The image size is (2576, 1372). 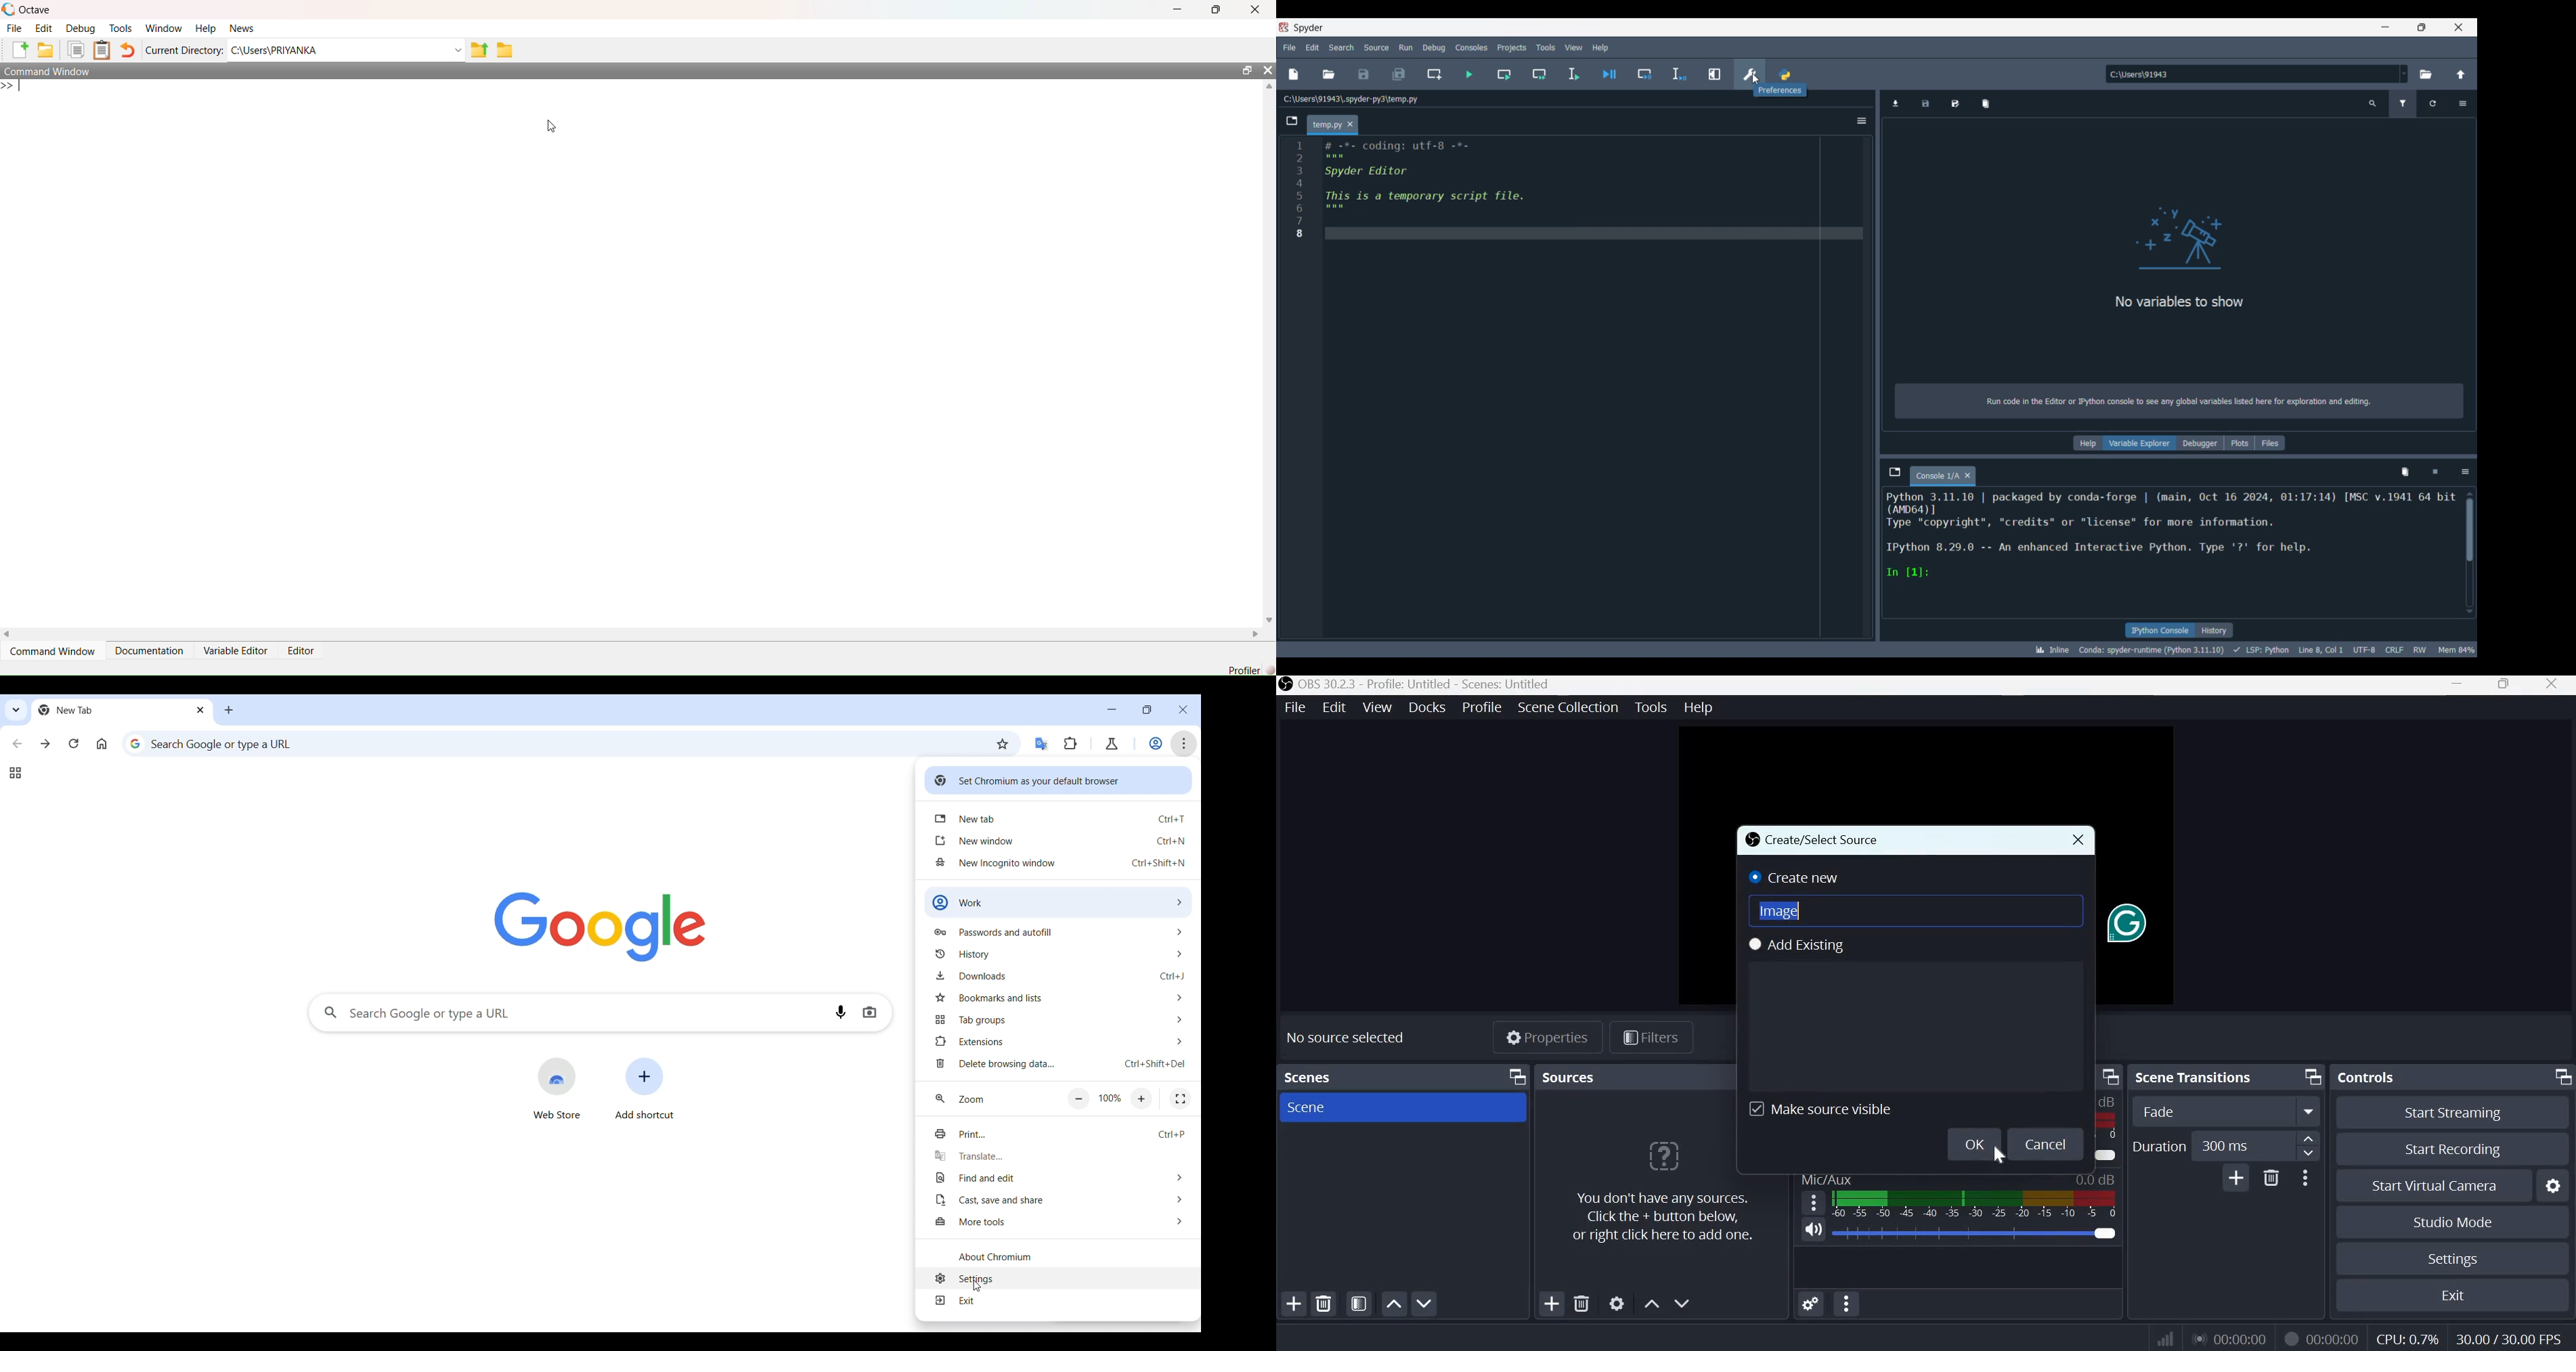 What do you see at coordinates (2453, 1147) in the screenshot?
I see `Start recording` at bounding box center [2453, 1147].